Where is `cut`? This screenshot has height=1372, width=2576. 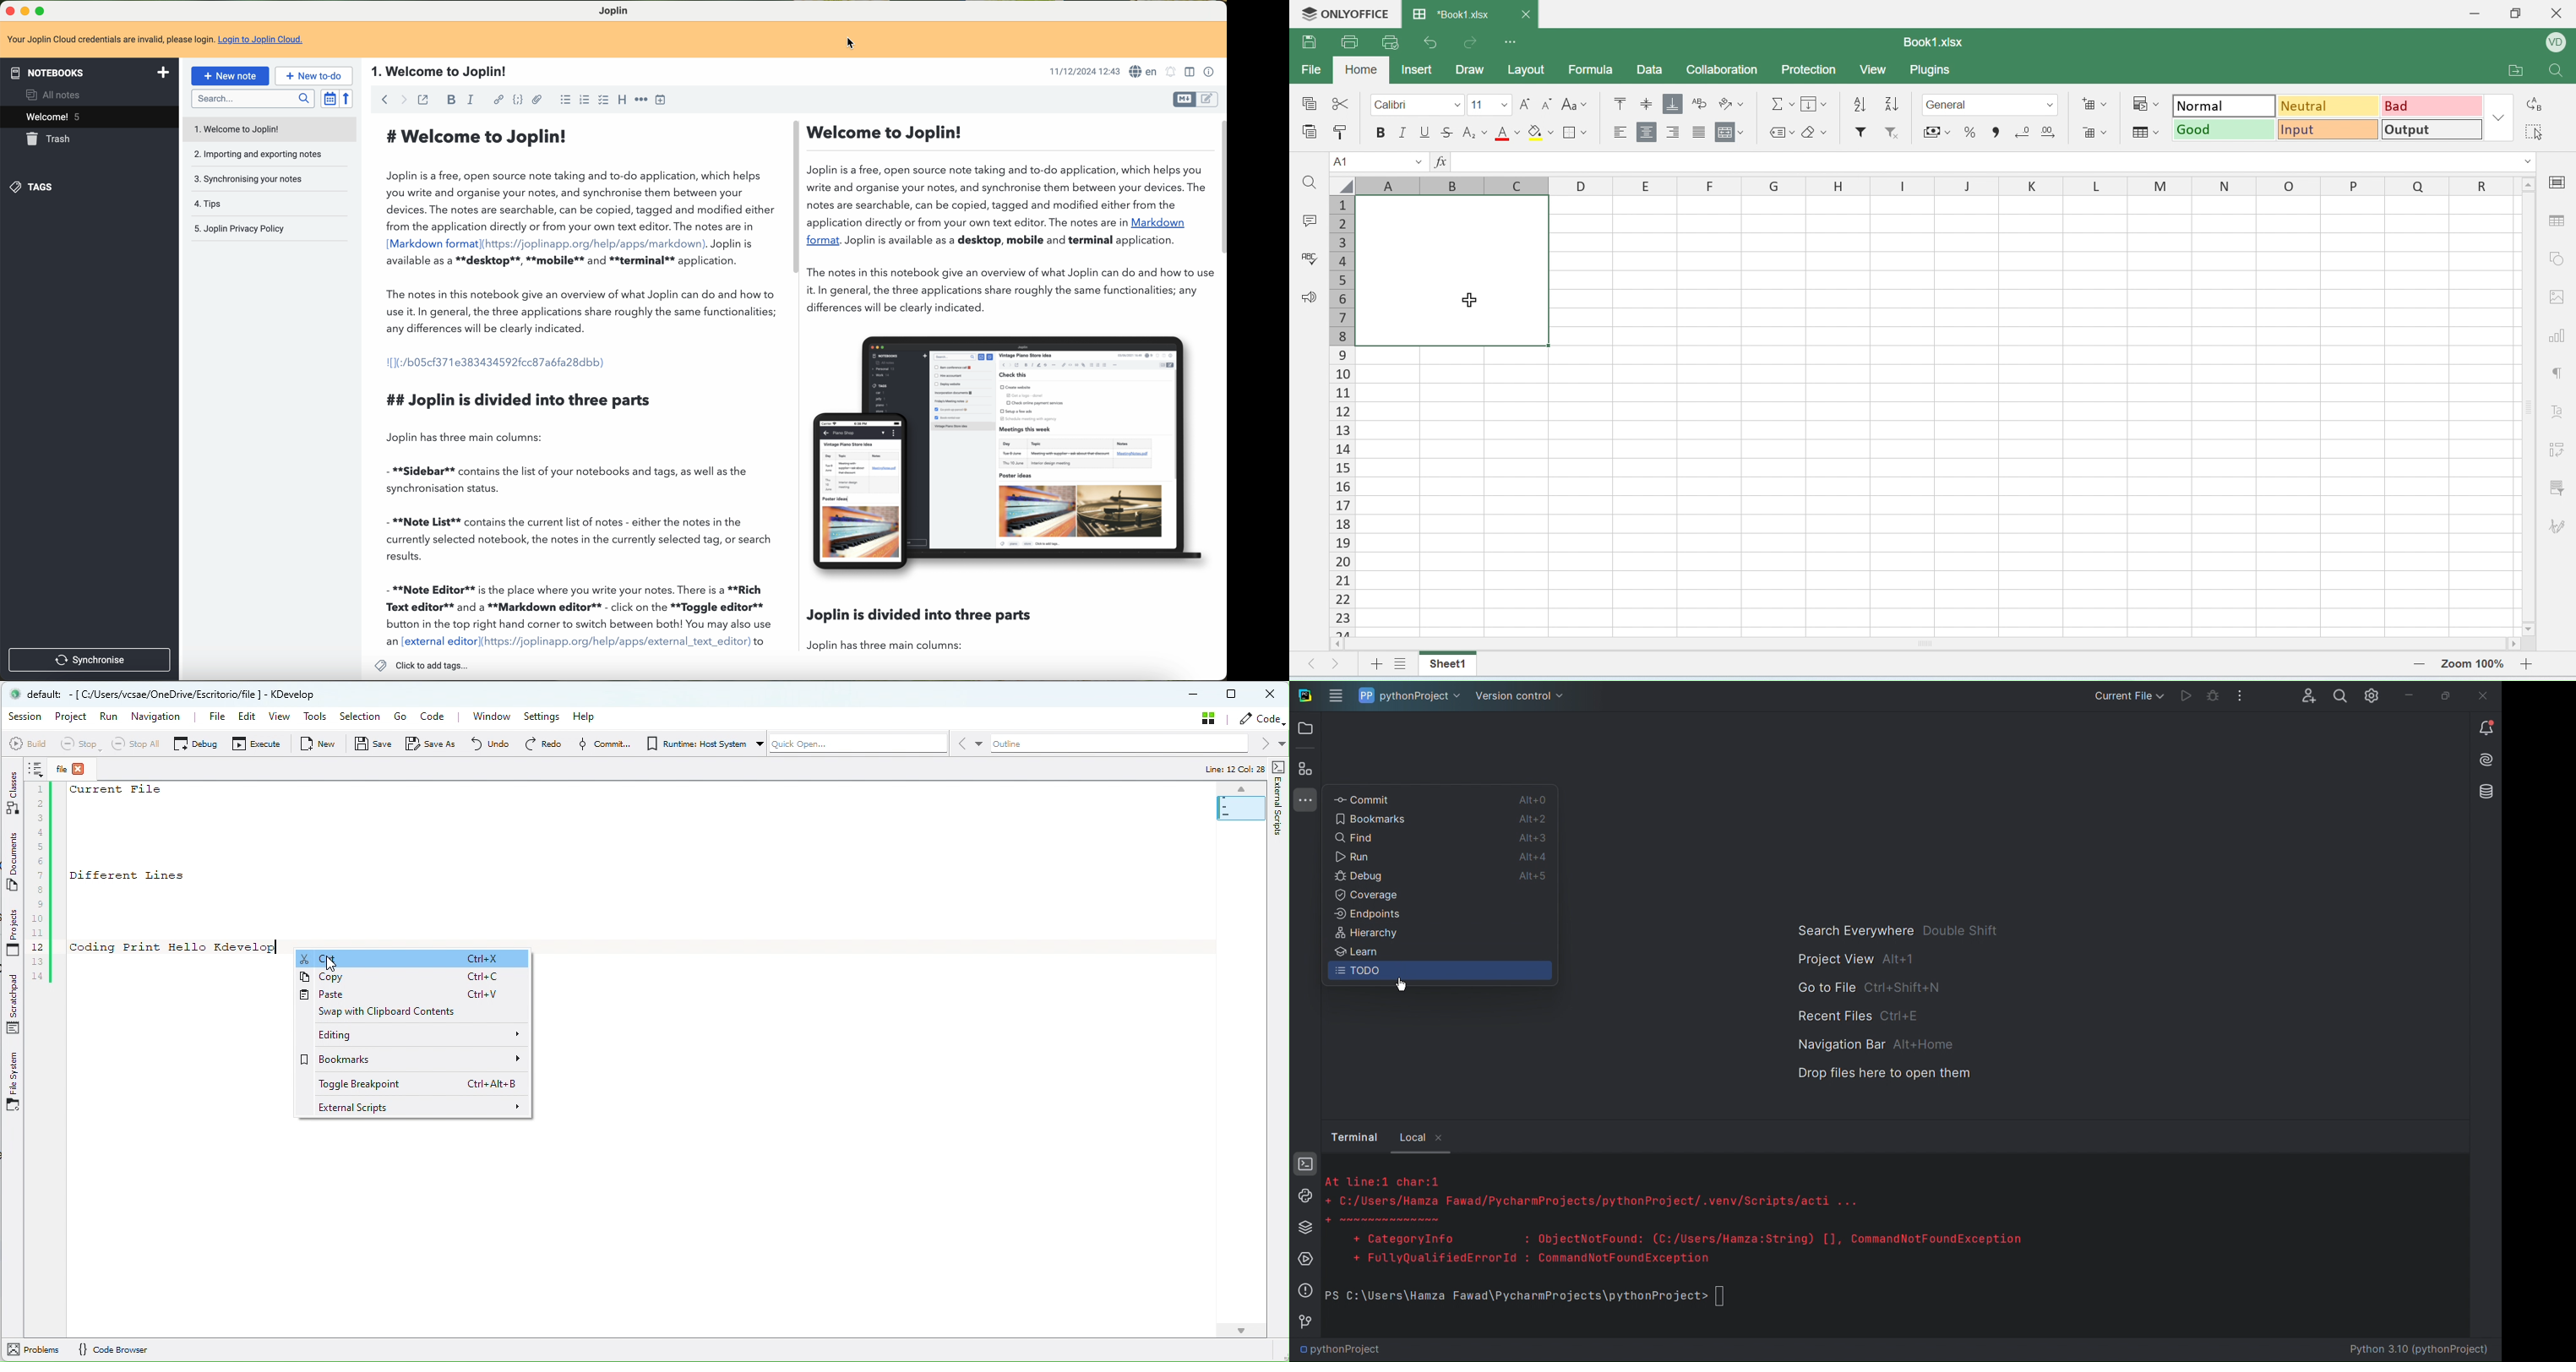 cut is located at coordinates (1340, 102).